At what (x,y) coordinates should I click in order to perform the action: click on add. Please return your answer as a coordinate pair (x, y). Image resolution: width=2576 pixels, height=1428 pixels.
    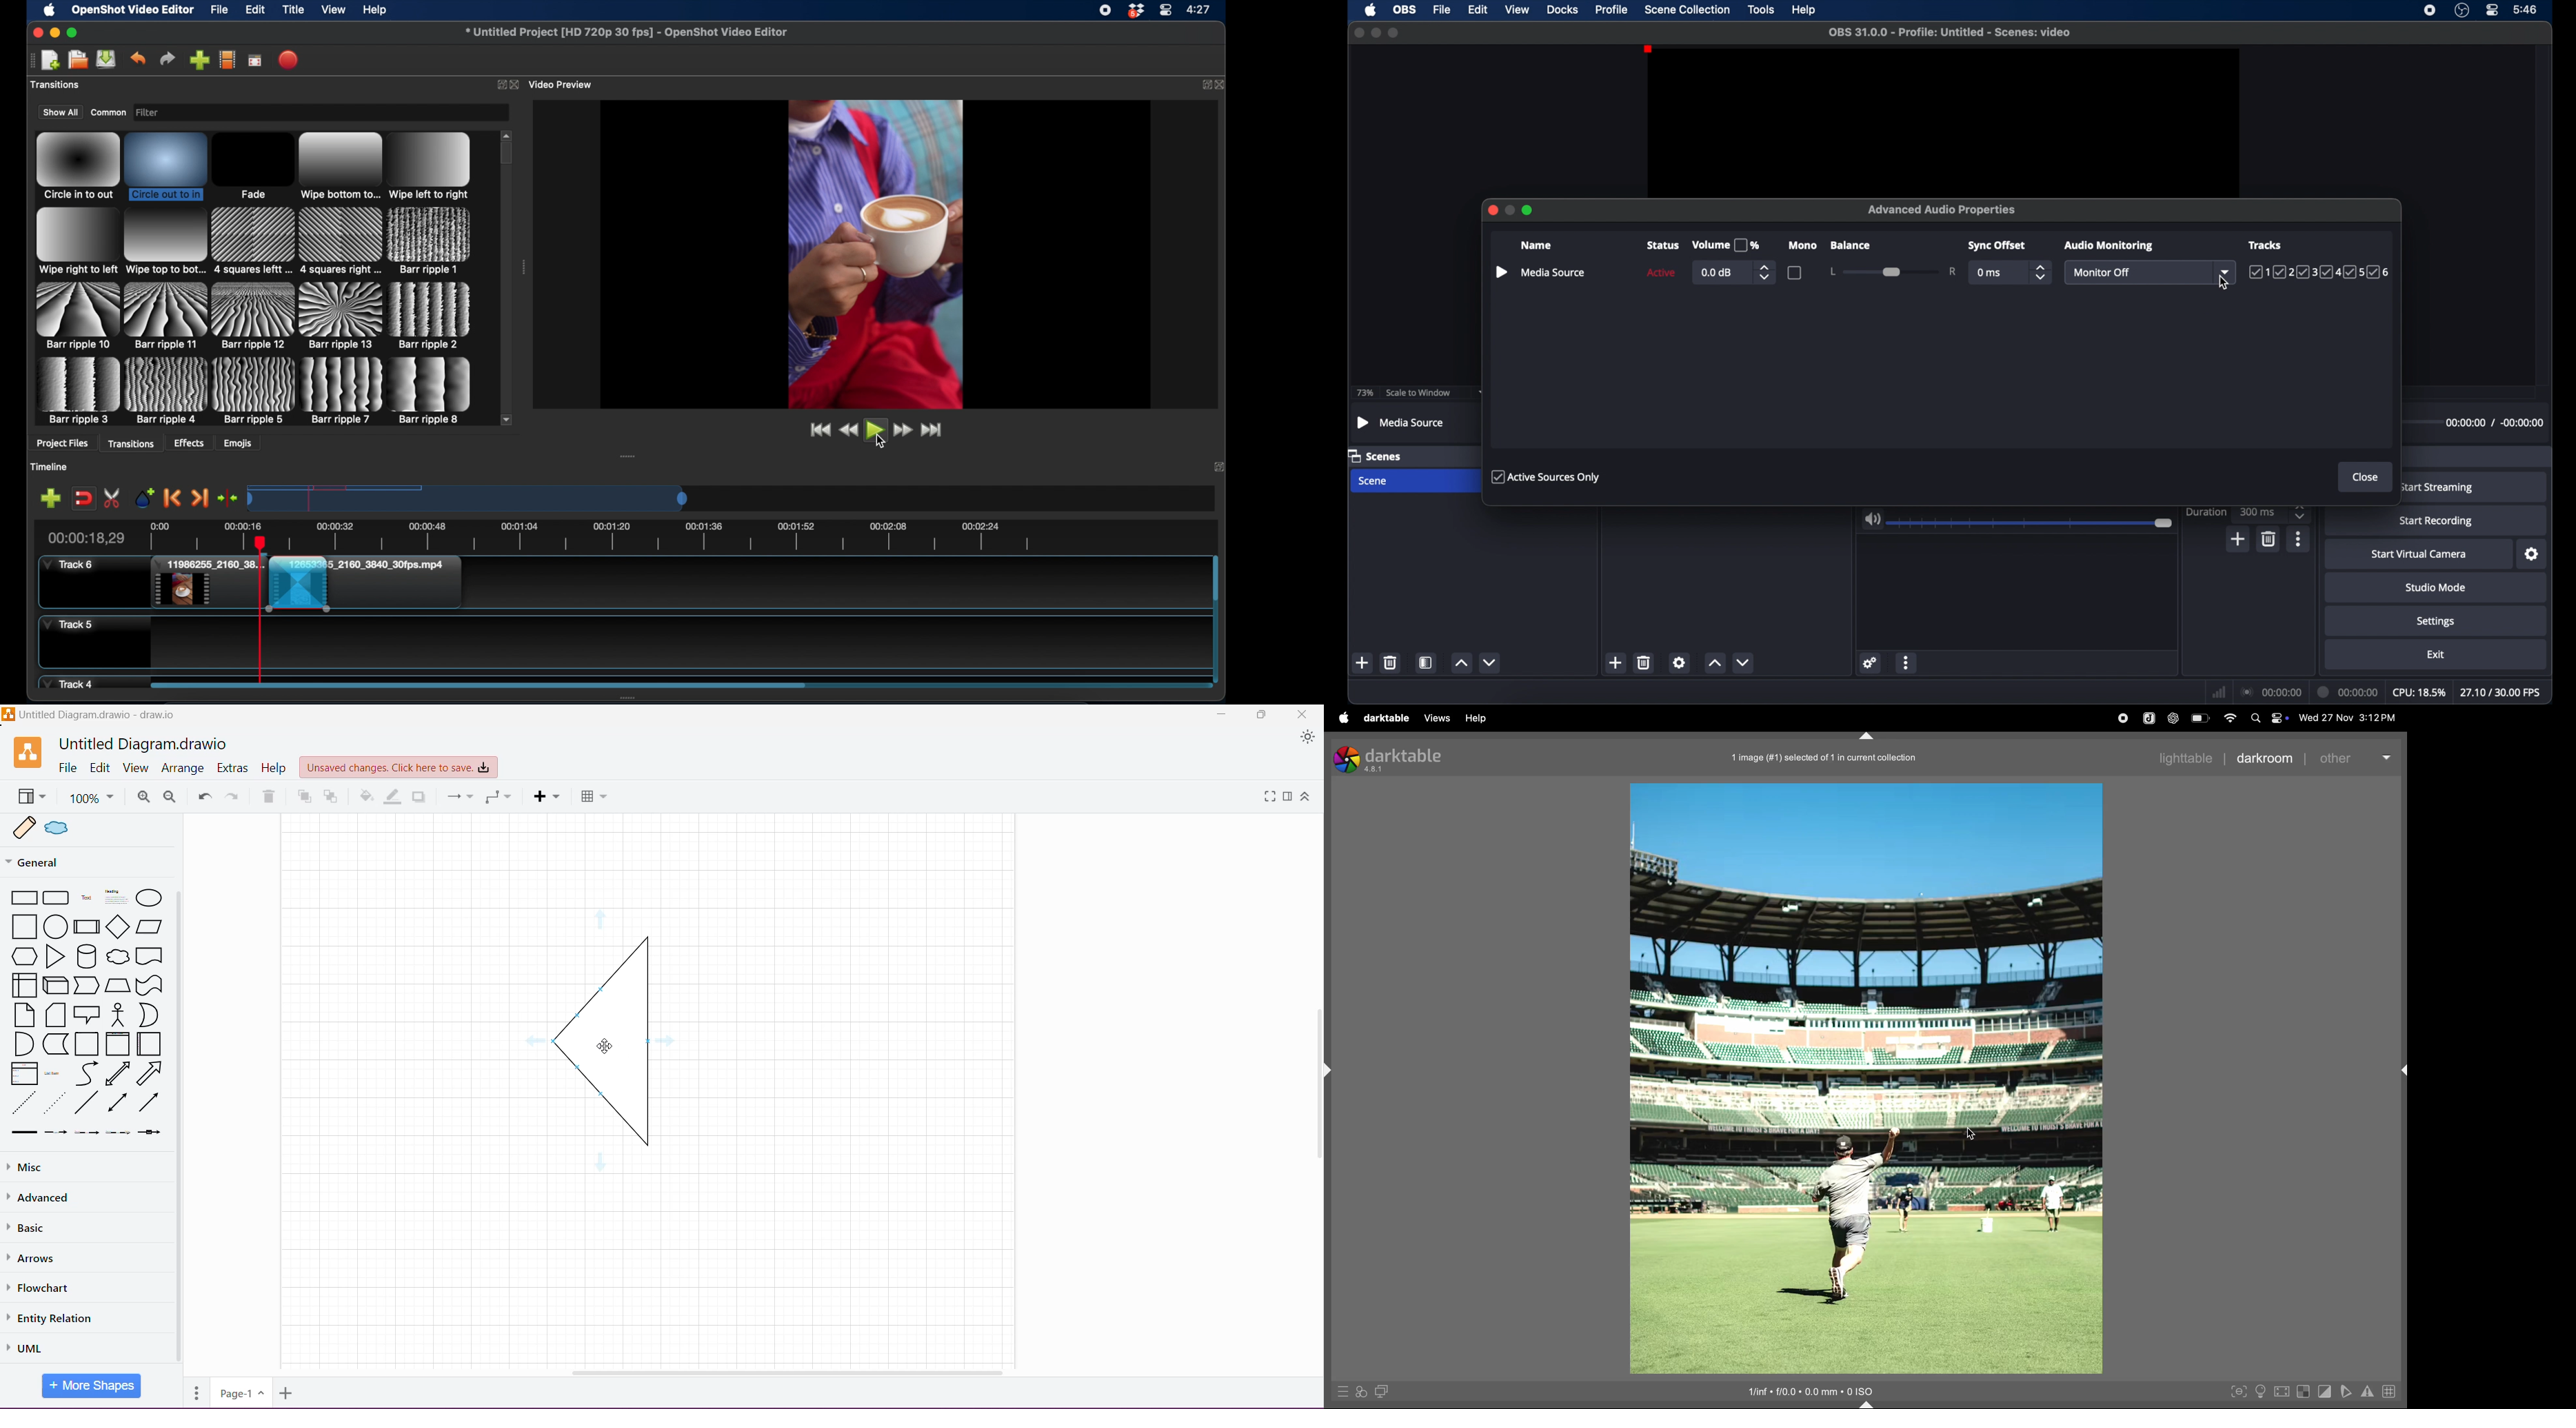
    Looking at the image, I should click on (2239, 539).